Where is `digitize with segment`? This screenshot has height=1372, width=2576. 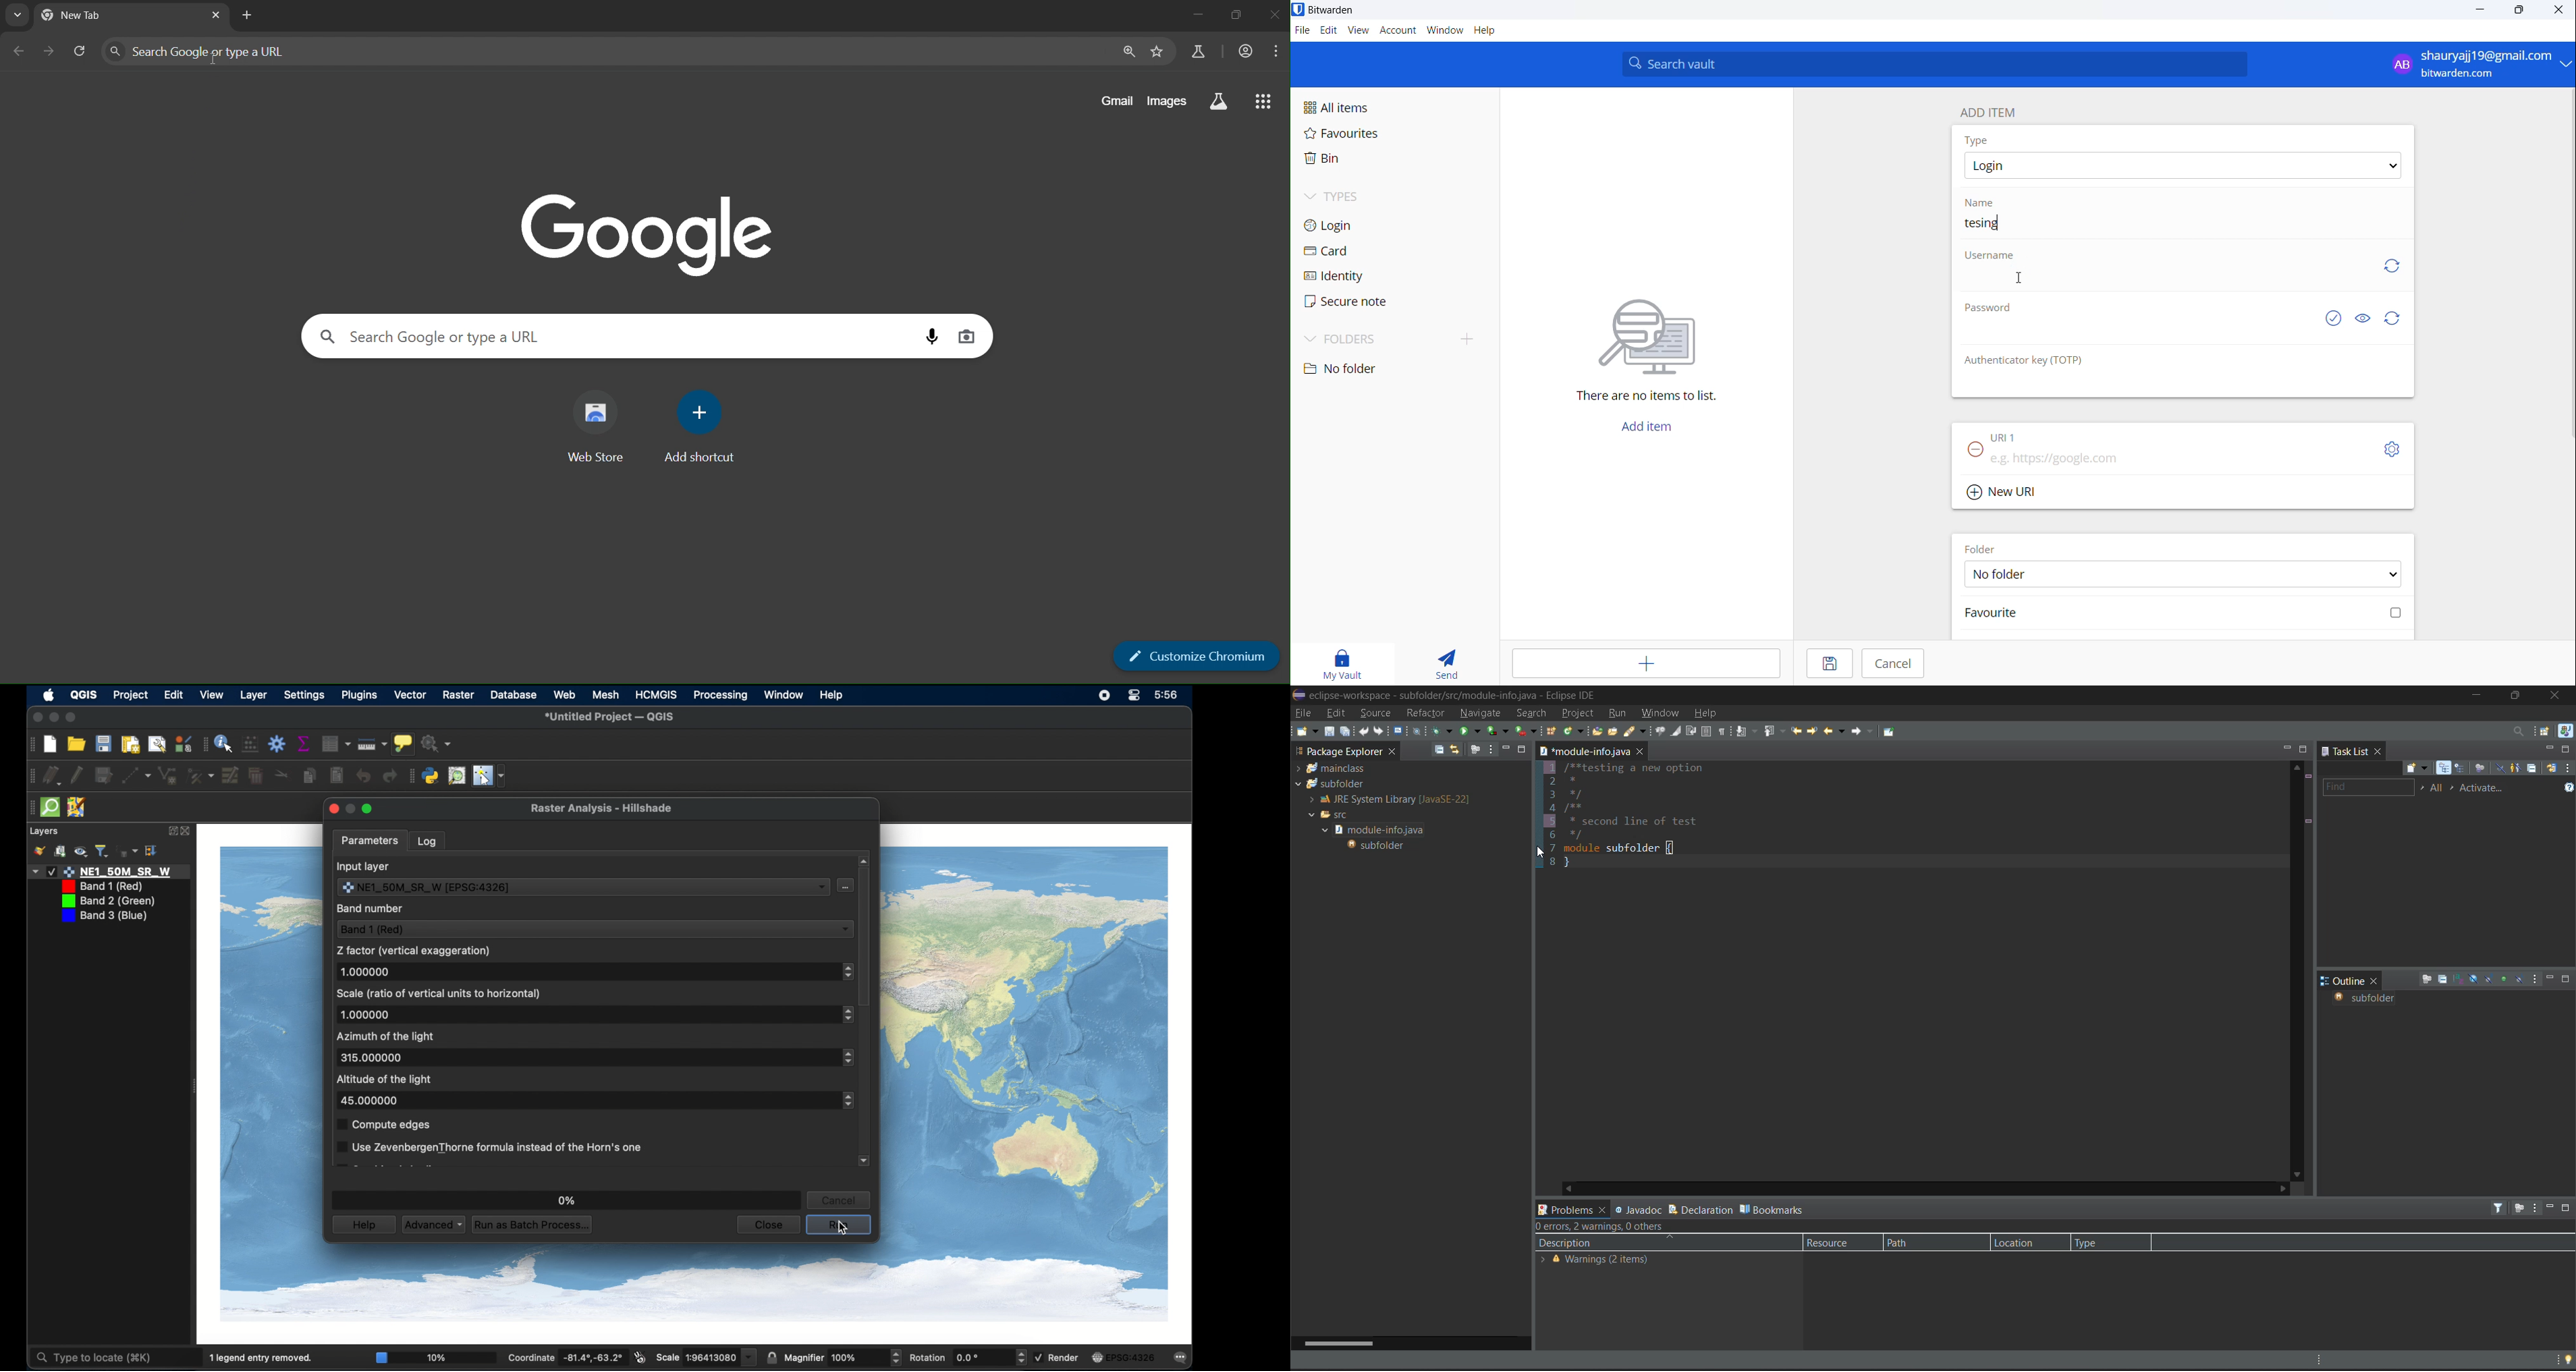
digitize with segment is located at coordinates (136, 776).